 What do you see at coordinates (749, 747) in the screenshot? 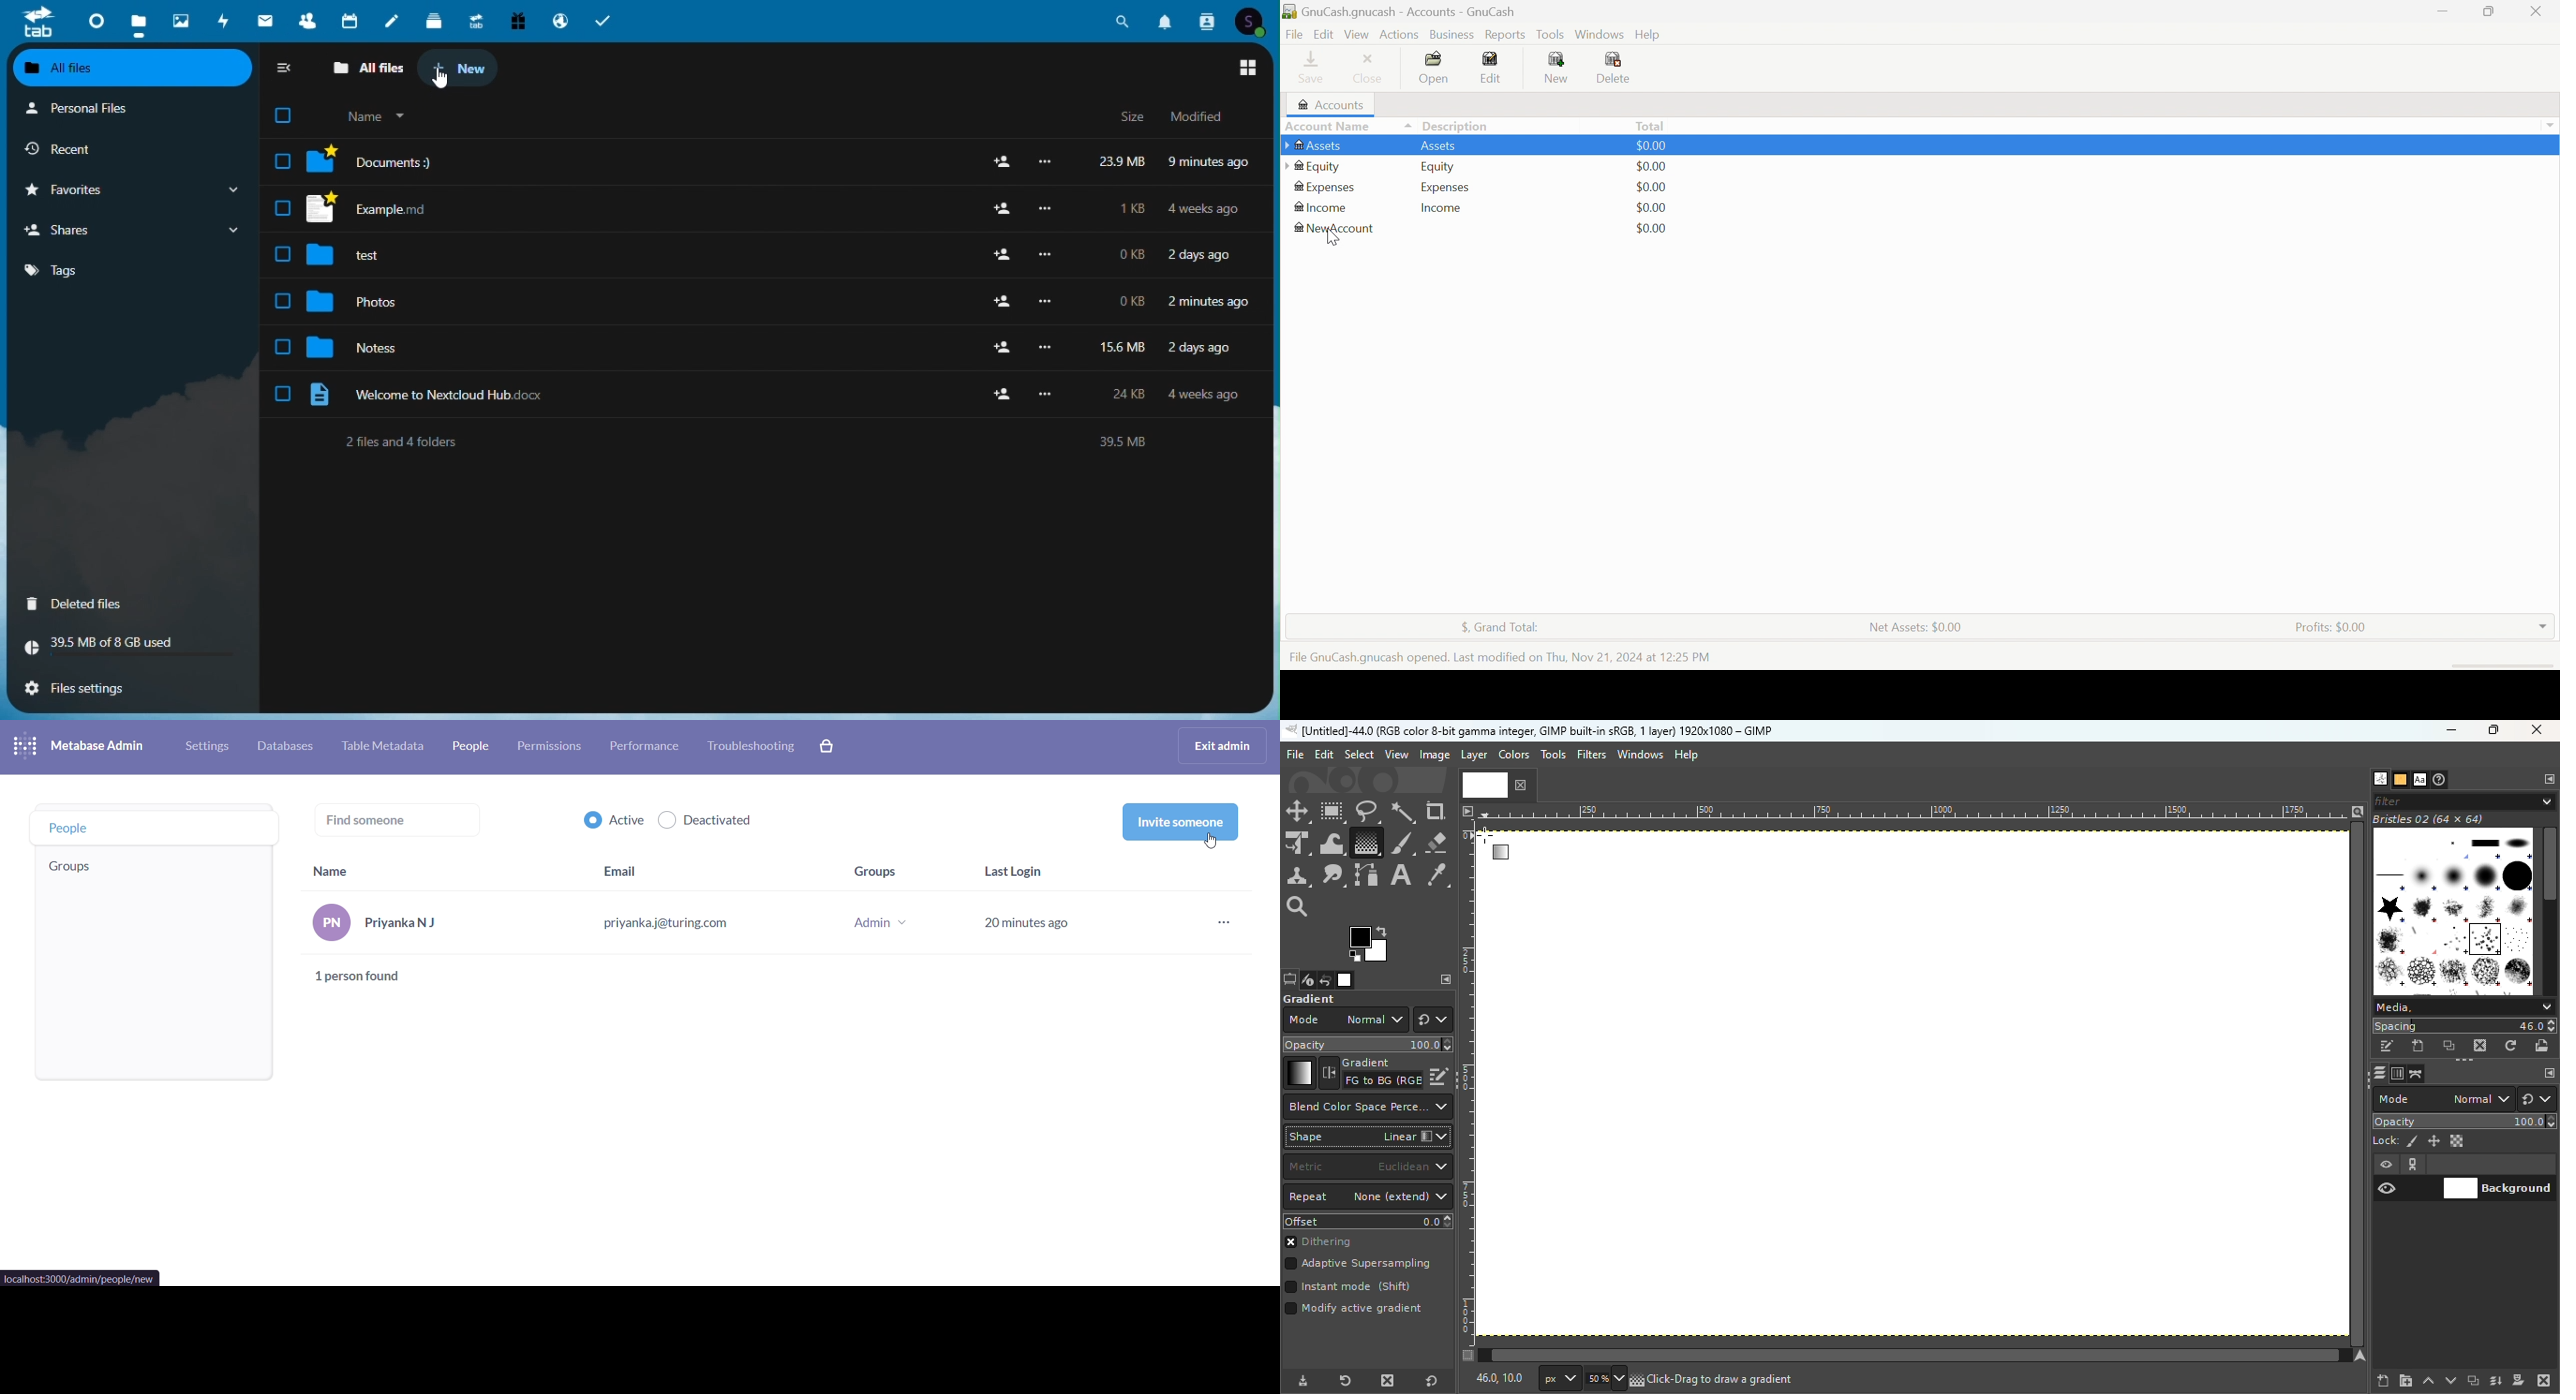
I see `troubleshooting` at bounding box center [749, 747].